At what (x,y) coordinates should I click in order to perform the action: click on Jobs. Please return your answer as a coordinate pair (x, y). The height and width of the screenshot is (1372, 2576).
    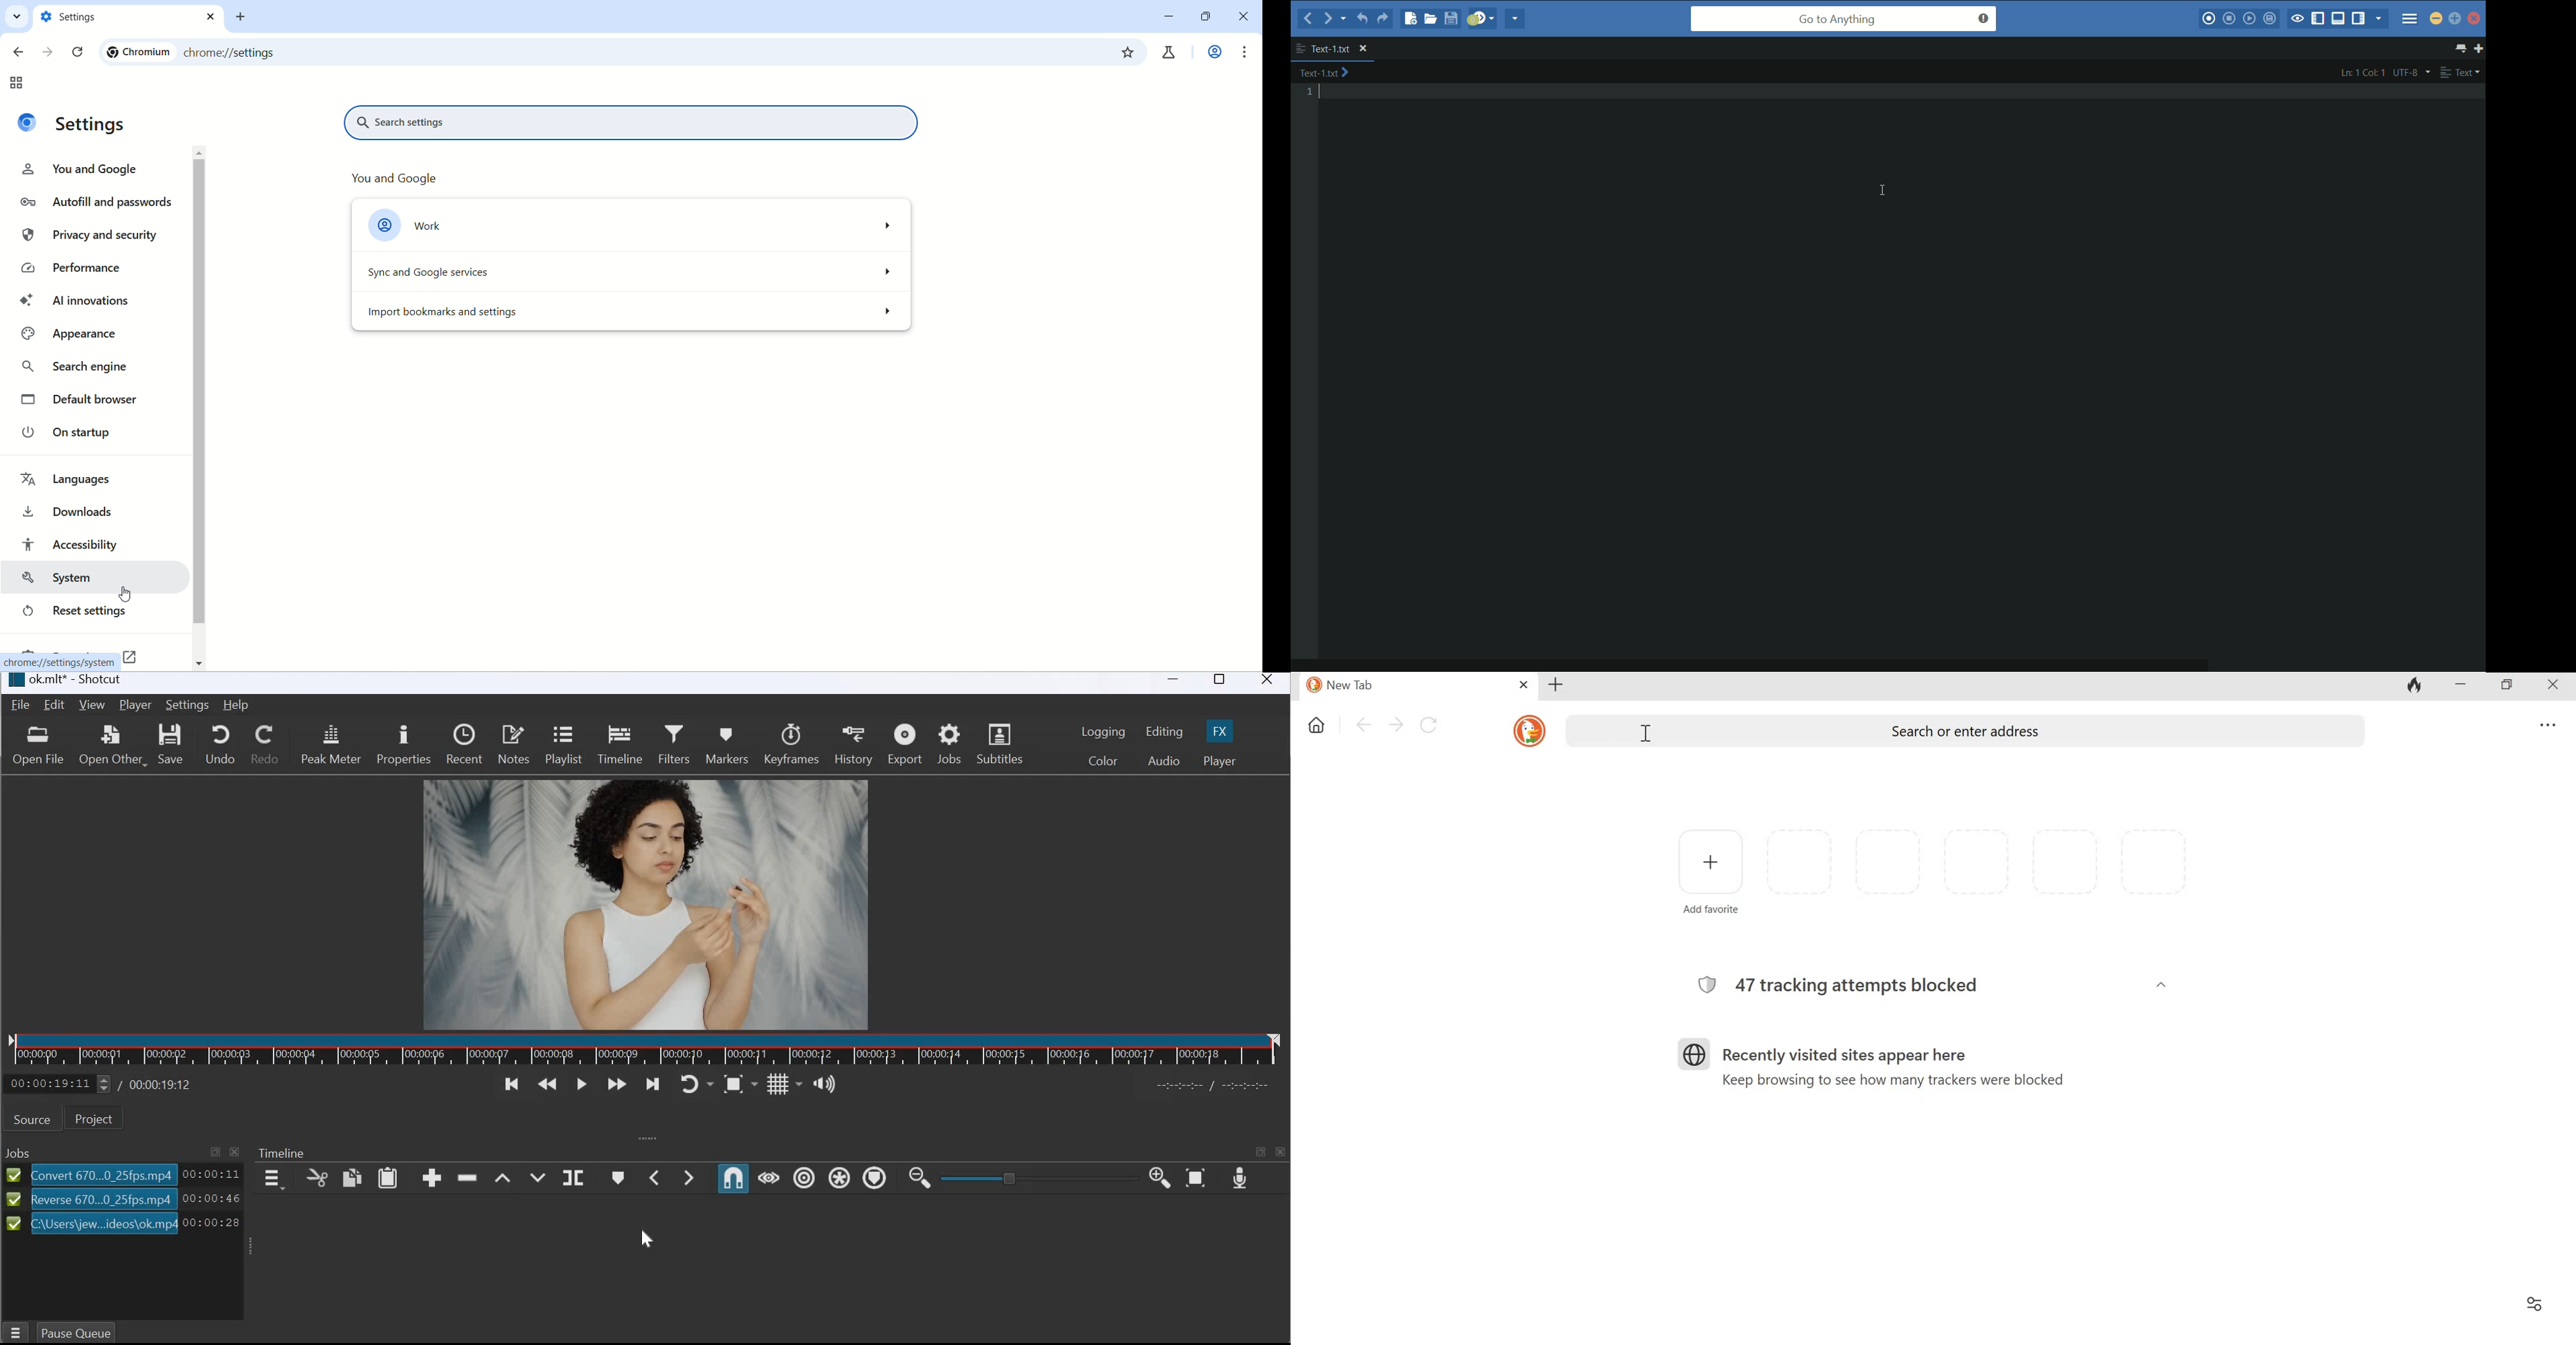
    Looking at the image, I should click on (949, 743).